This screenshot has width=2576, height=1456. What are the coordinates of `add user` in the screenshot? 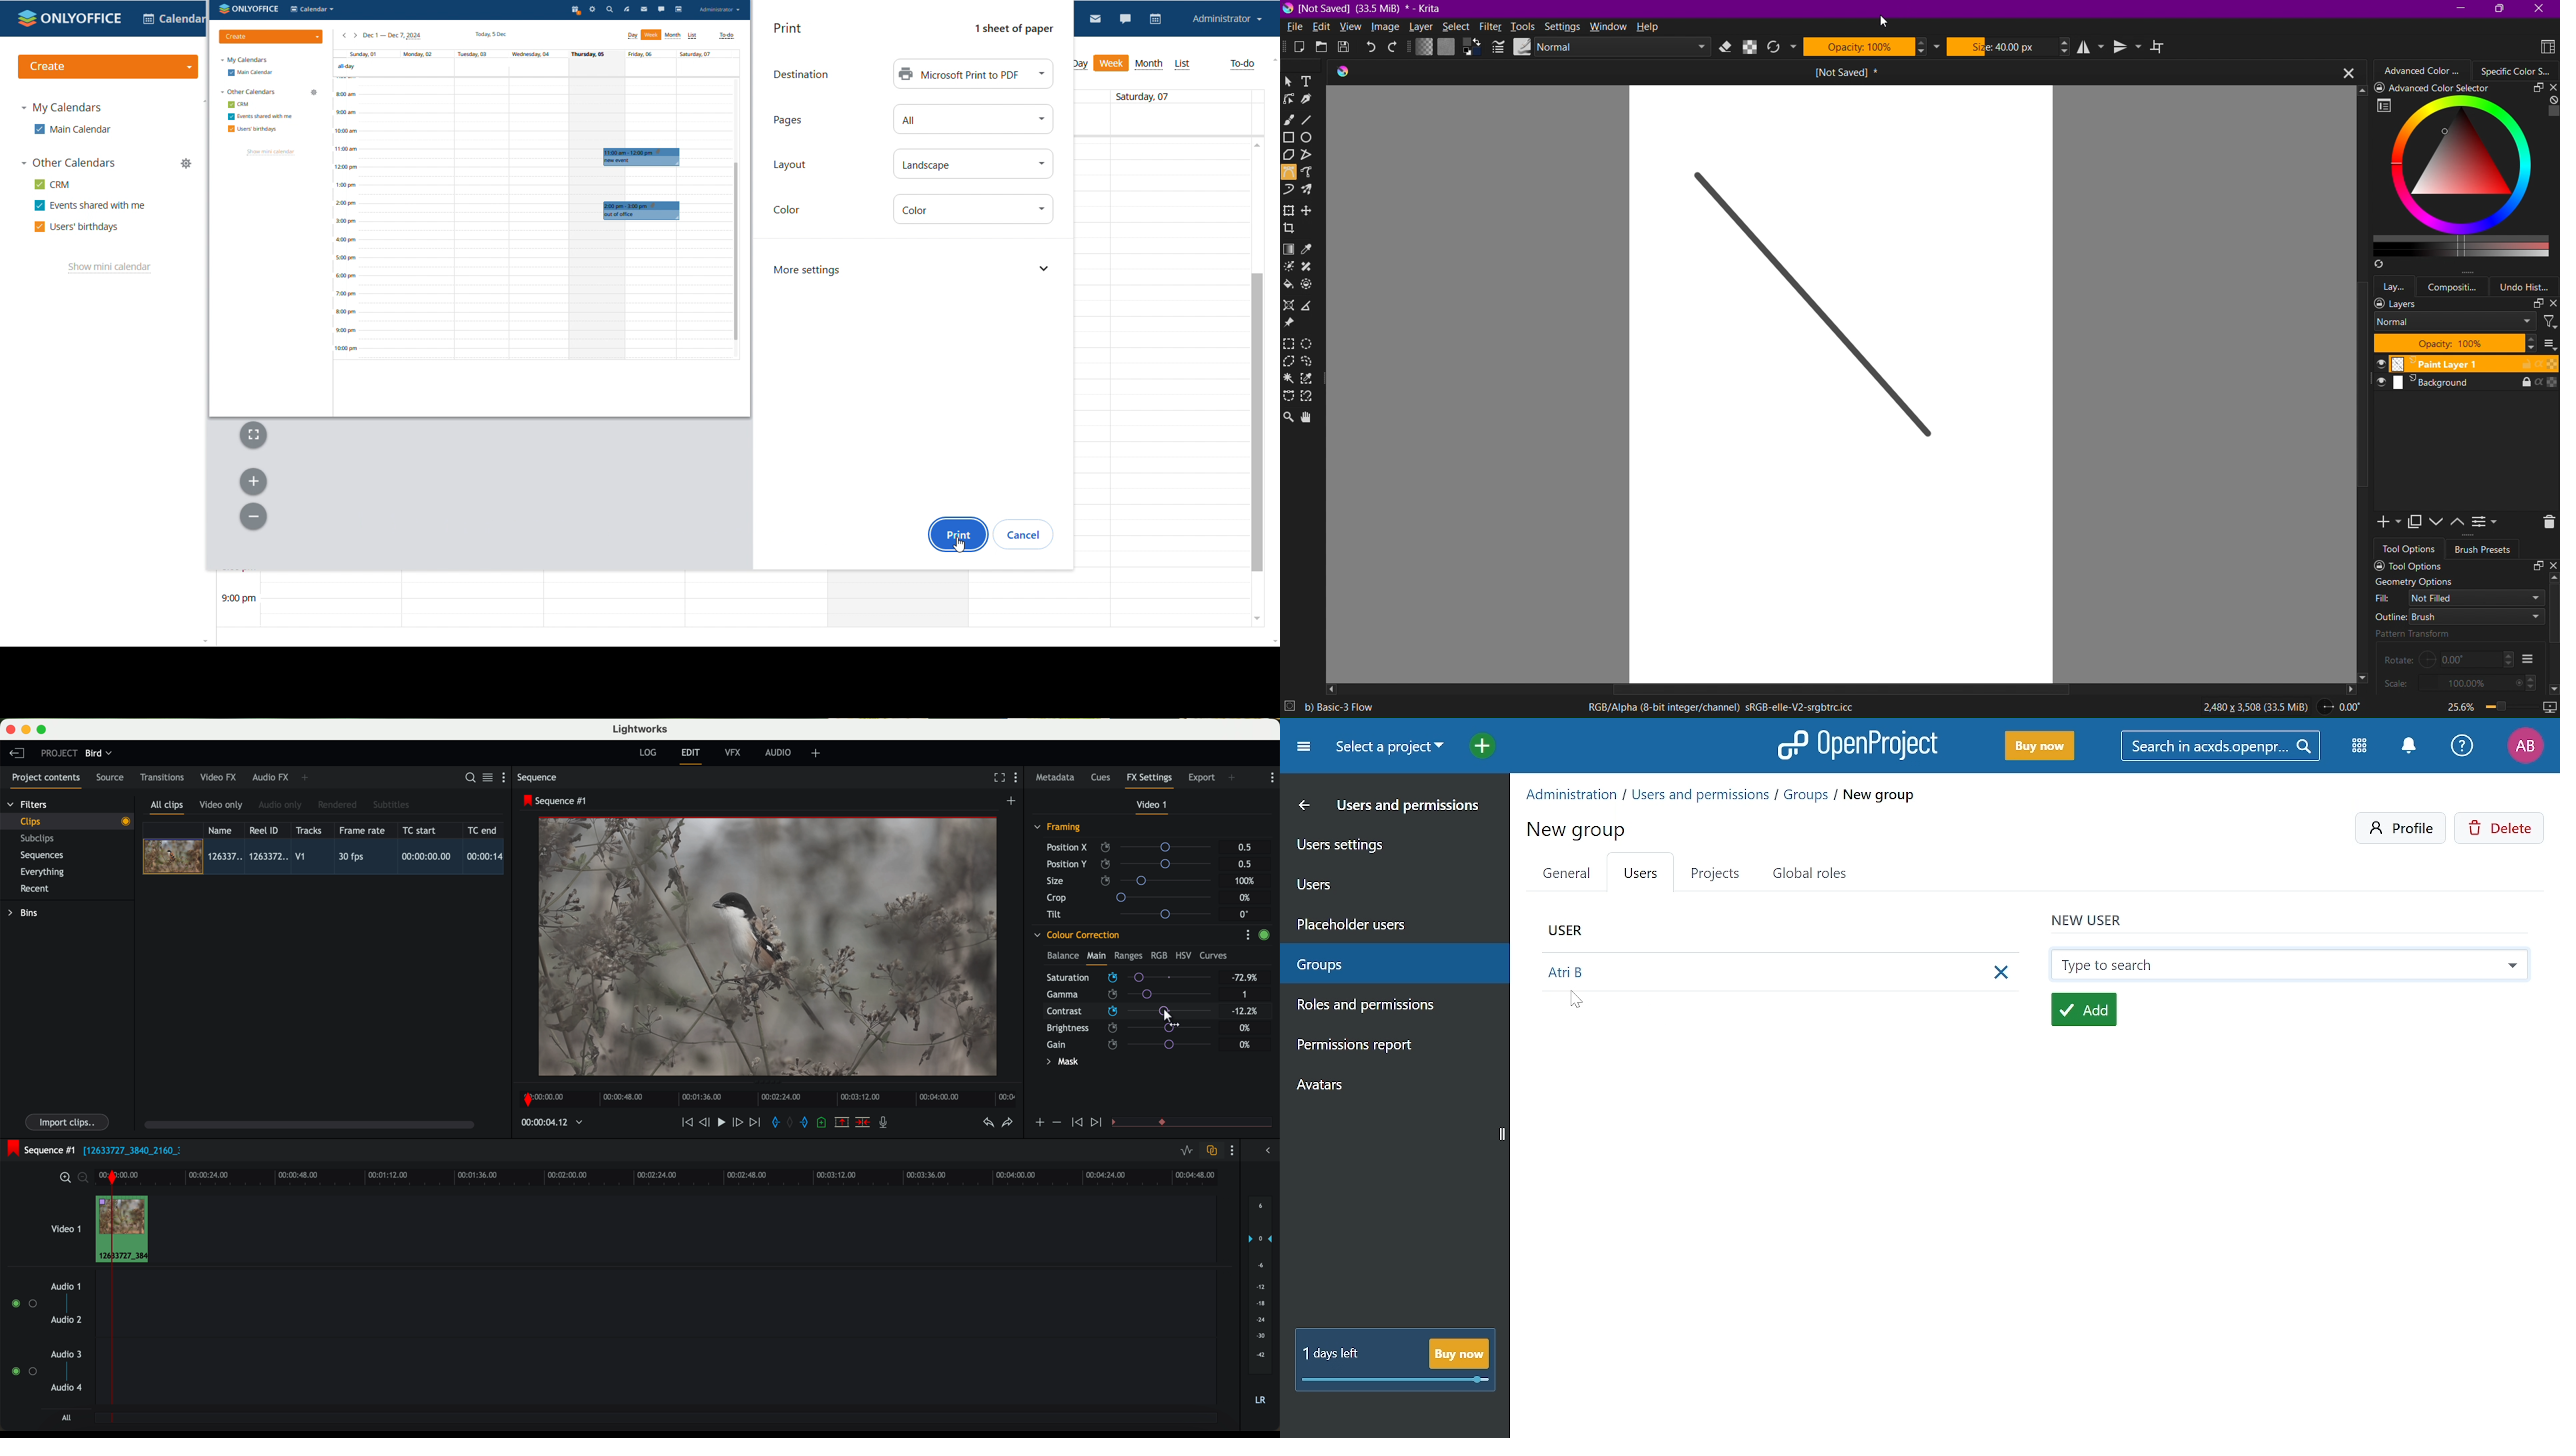 It's located at (2082, 1008).